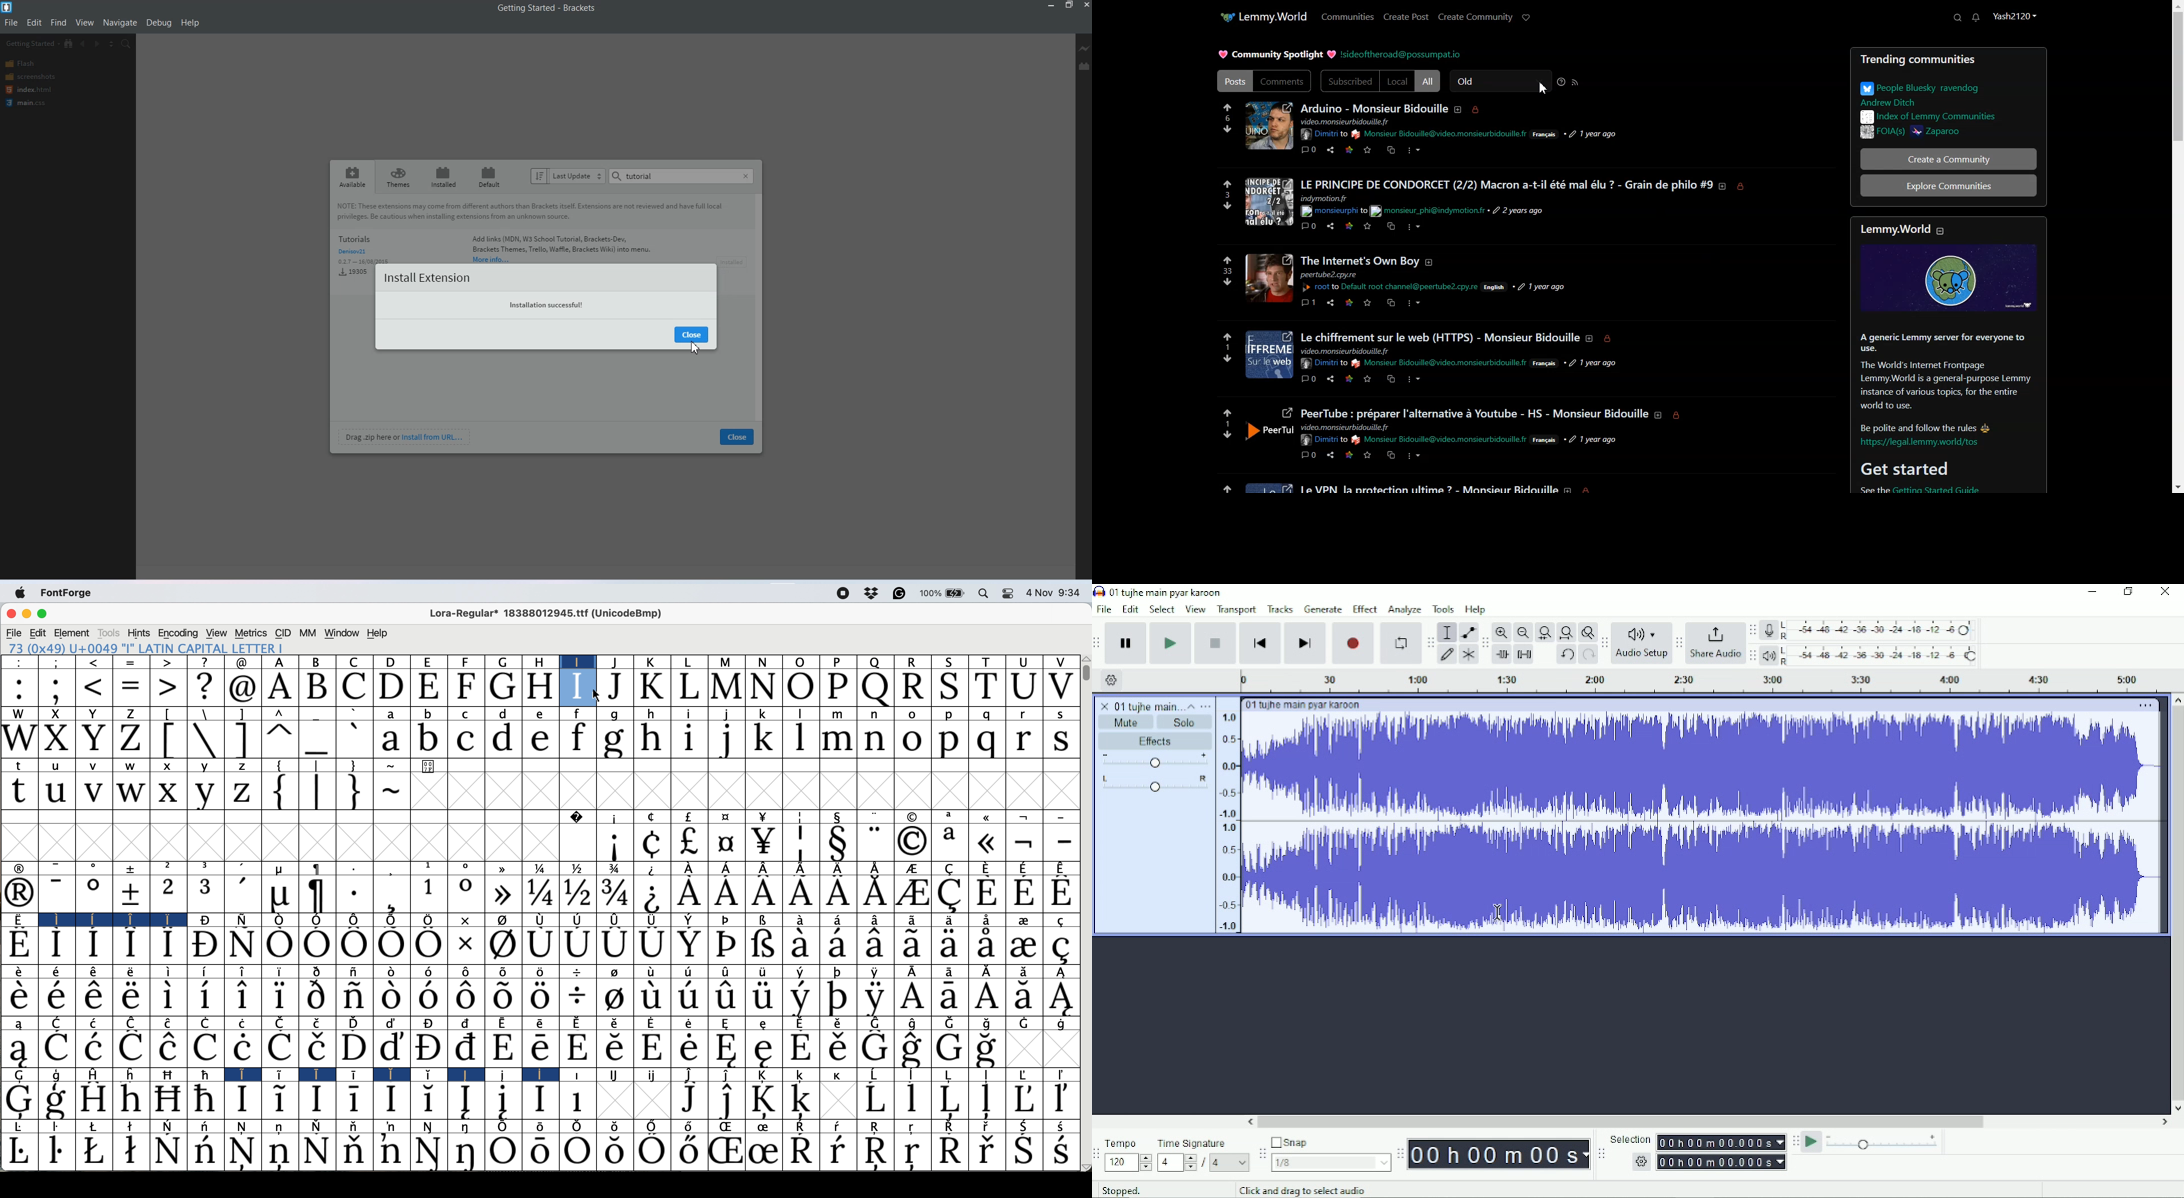 The height and width of the screenshot is (1204, 2184). I want to click on Symbol, so click(837, 893).